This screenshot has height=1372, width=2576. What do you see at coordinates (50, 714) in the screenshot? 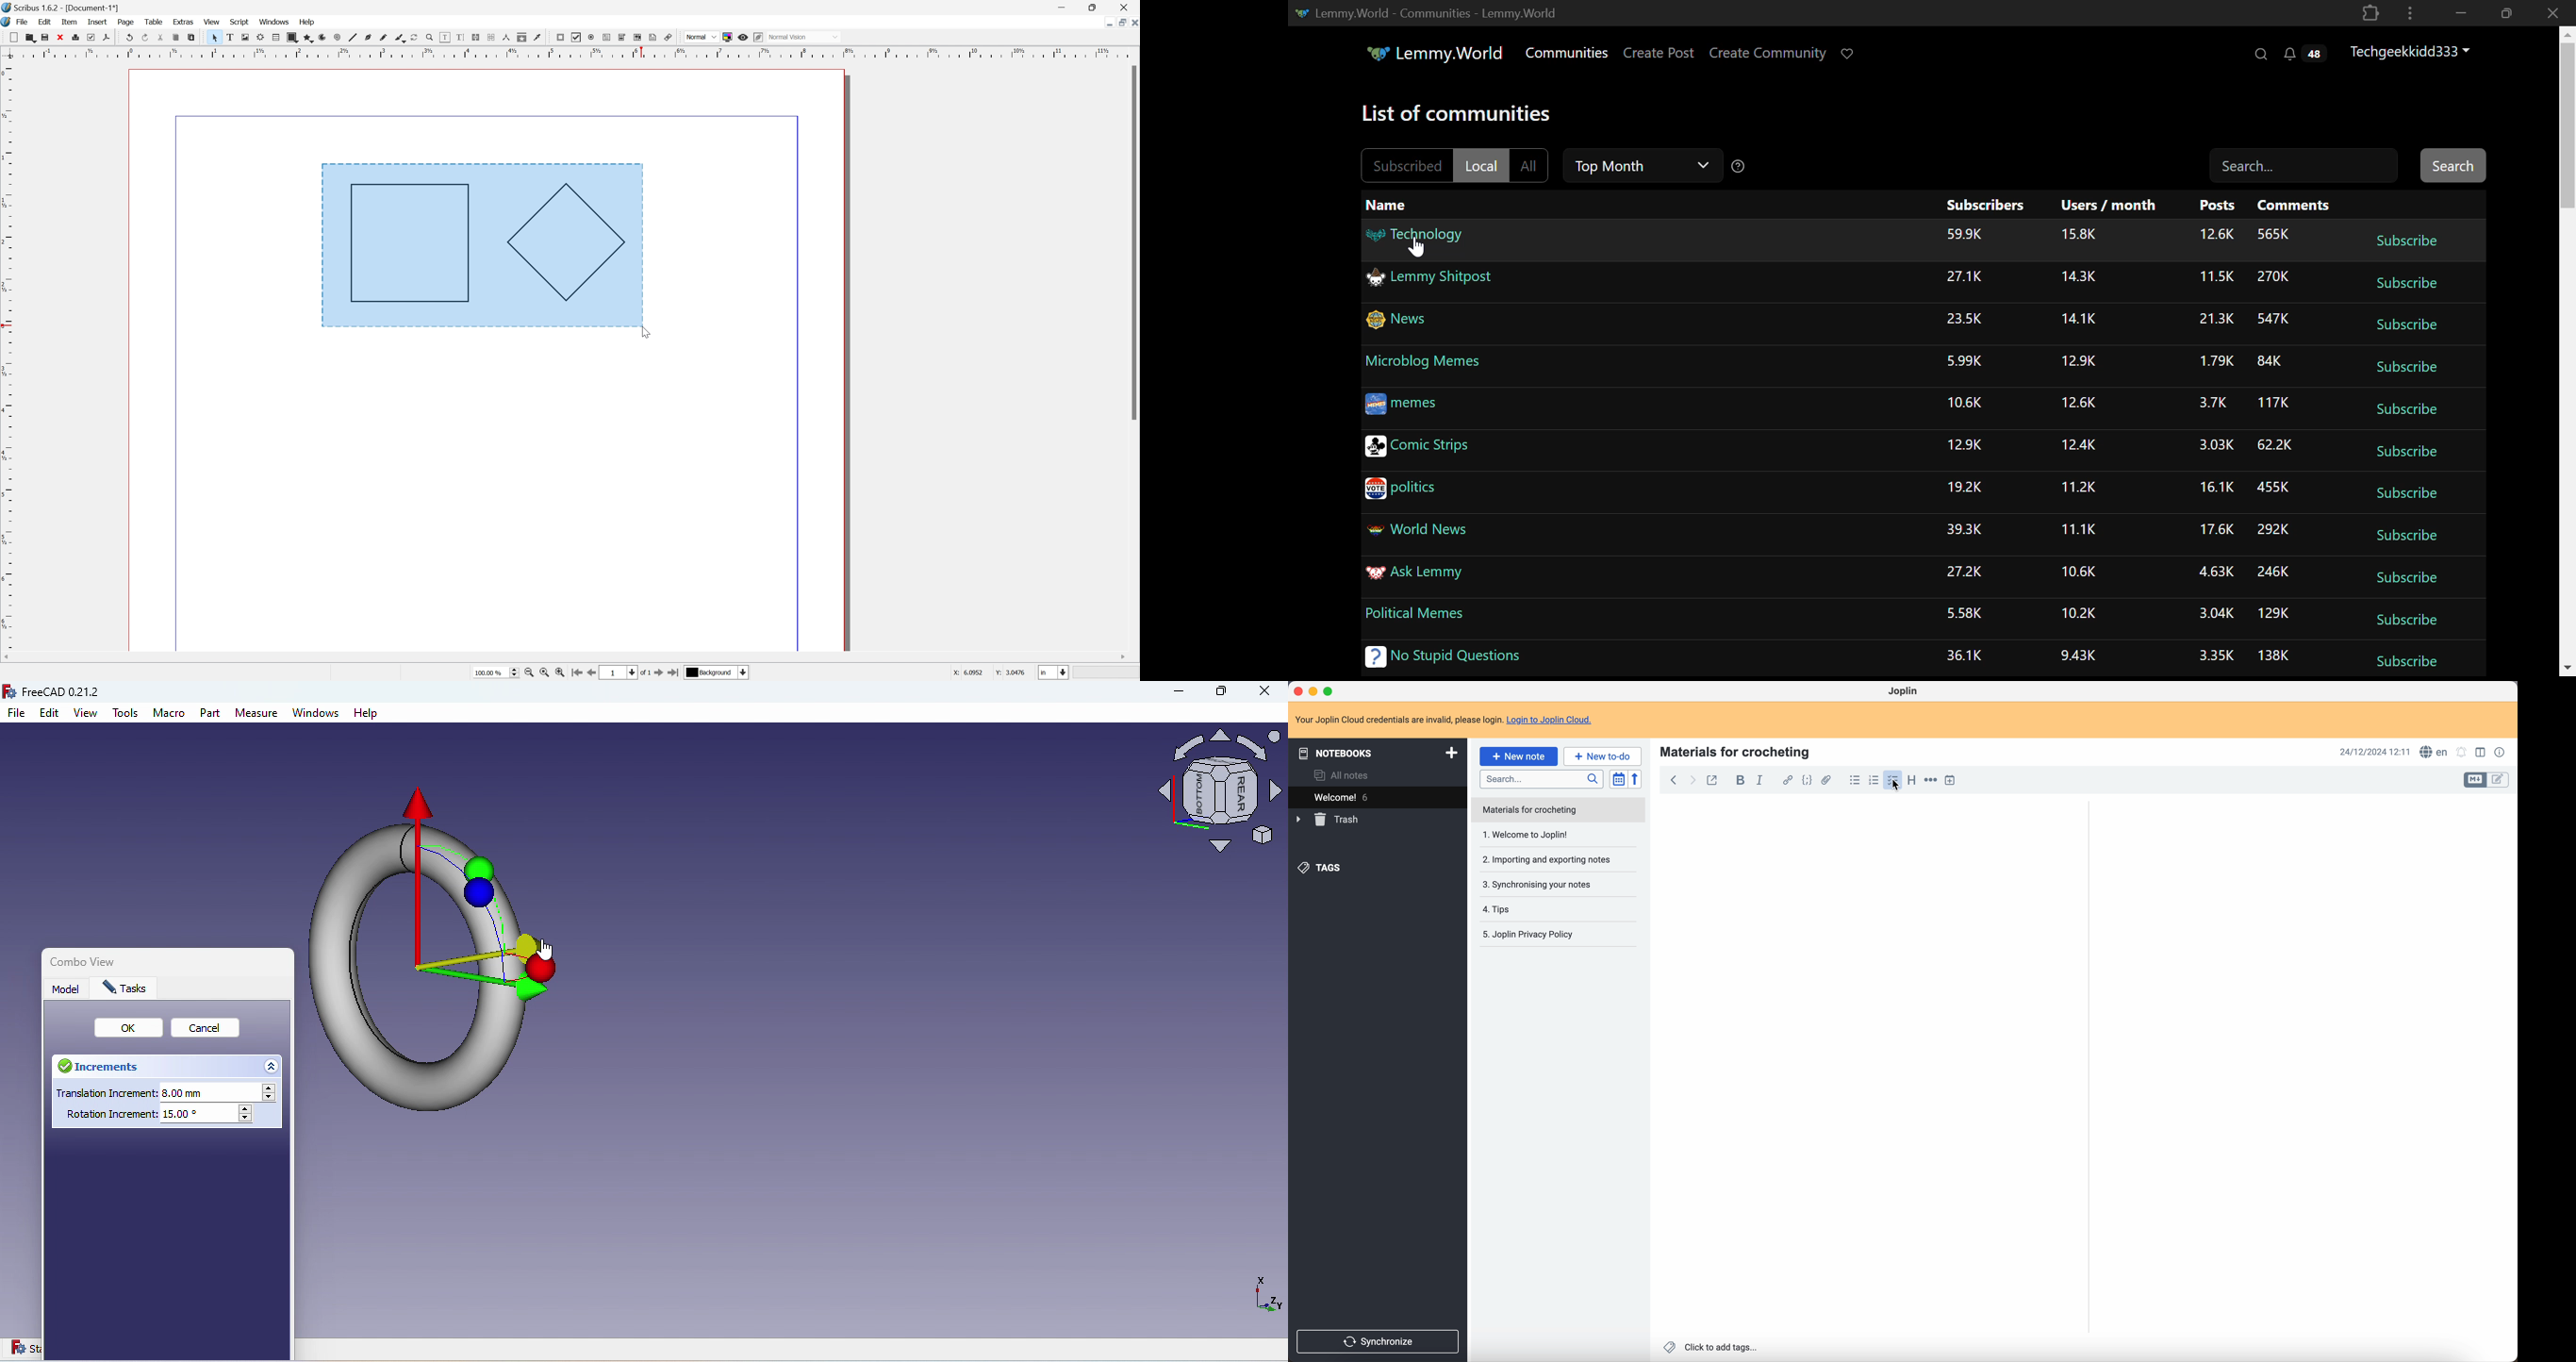
I see `Edit` at bounding box center [50, 714].